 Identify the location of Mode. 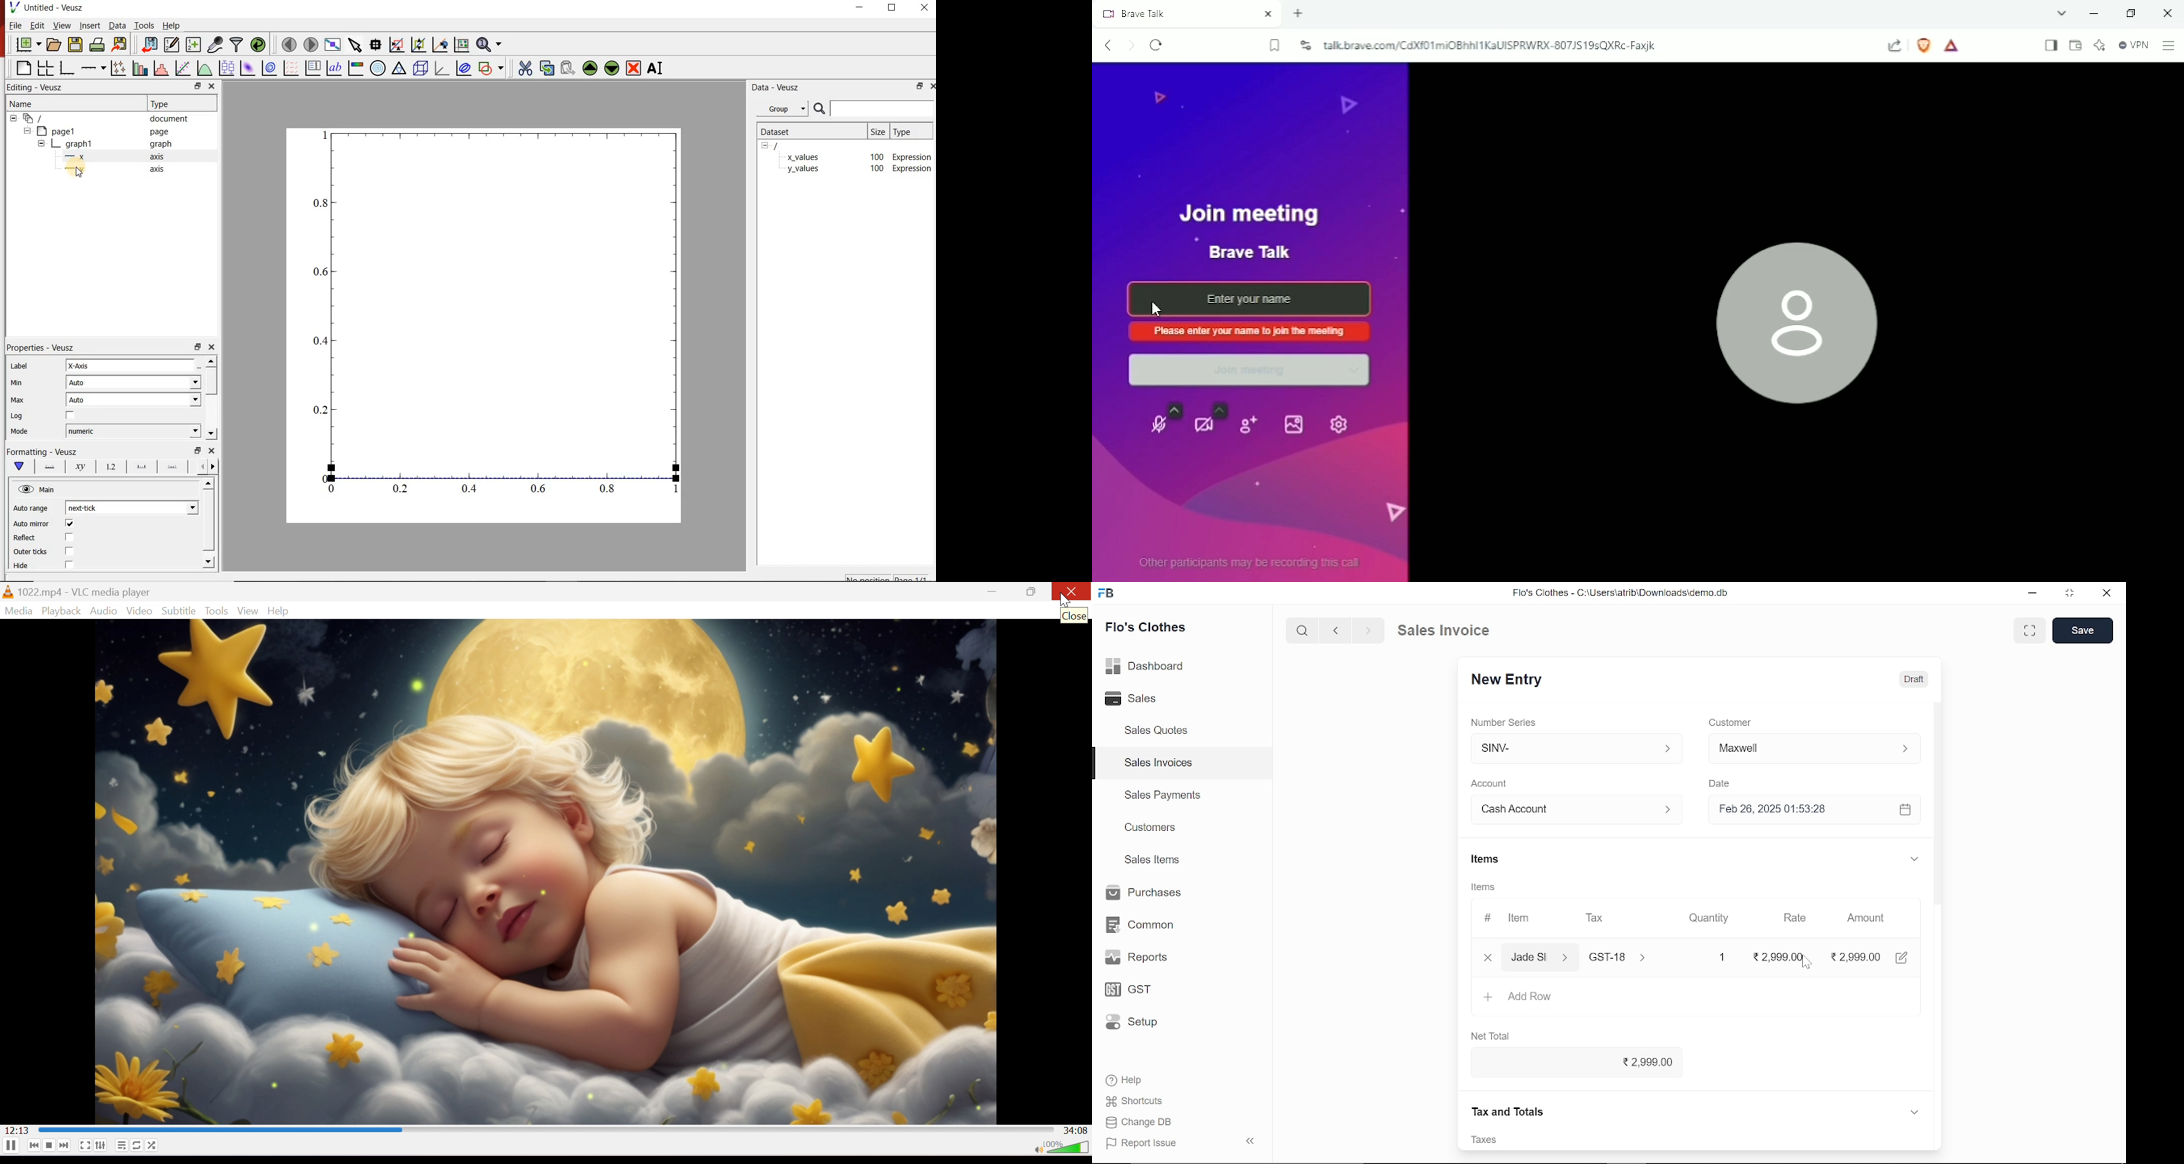
(20, 431).